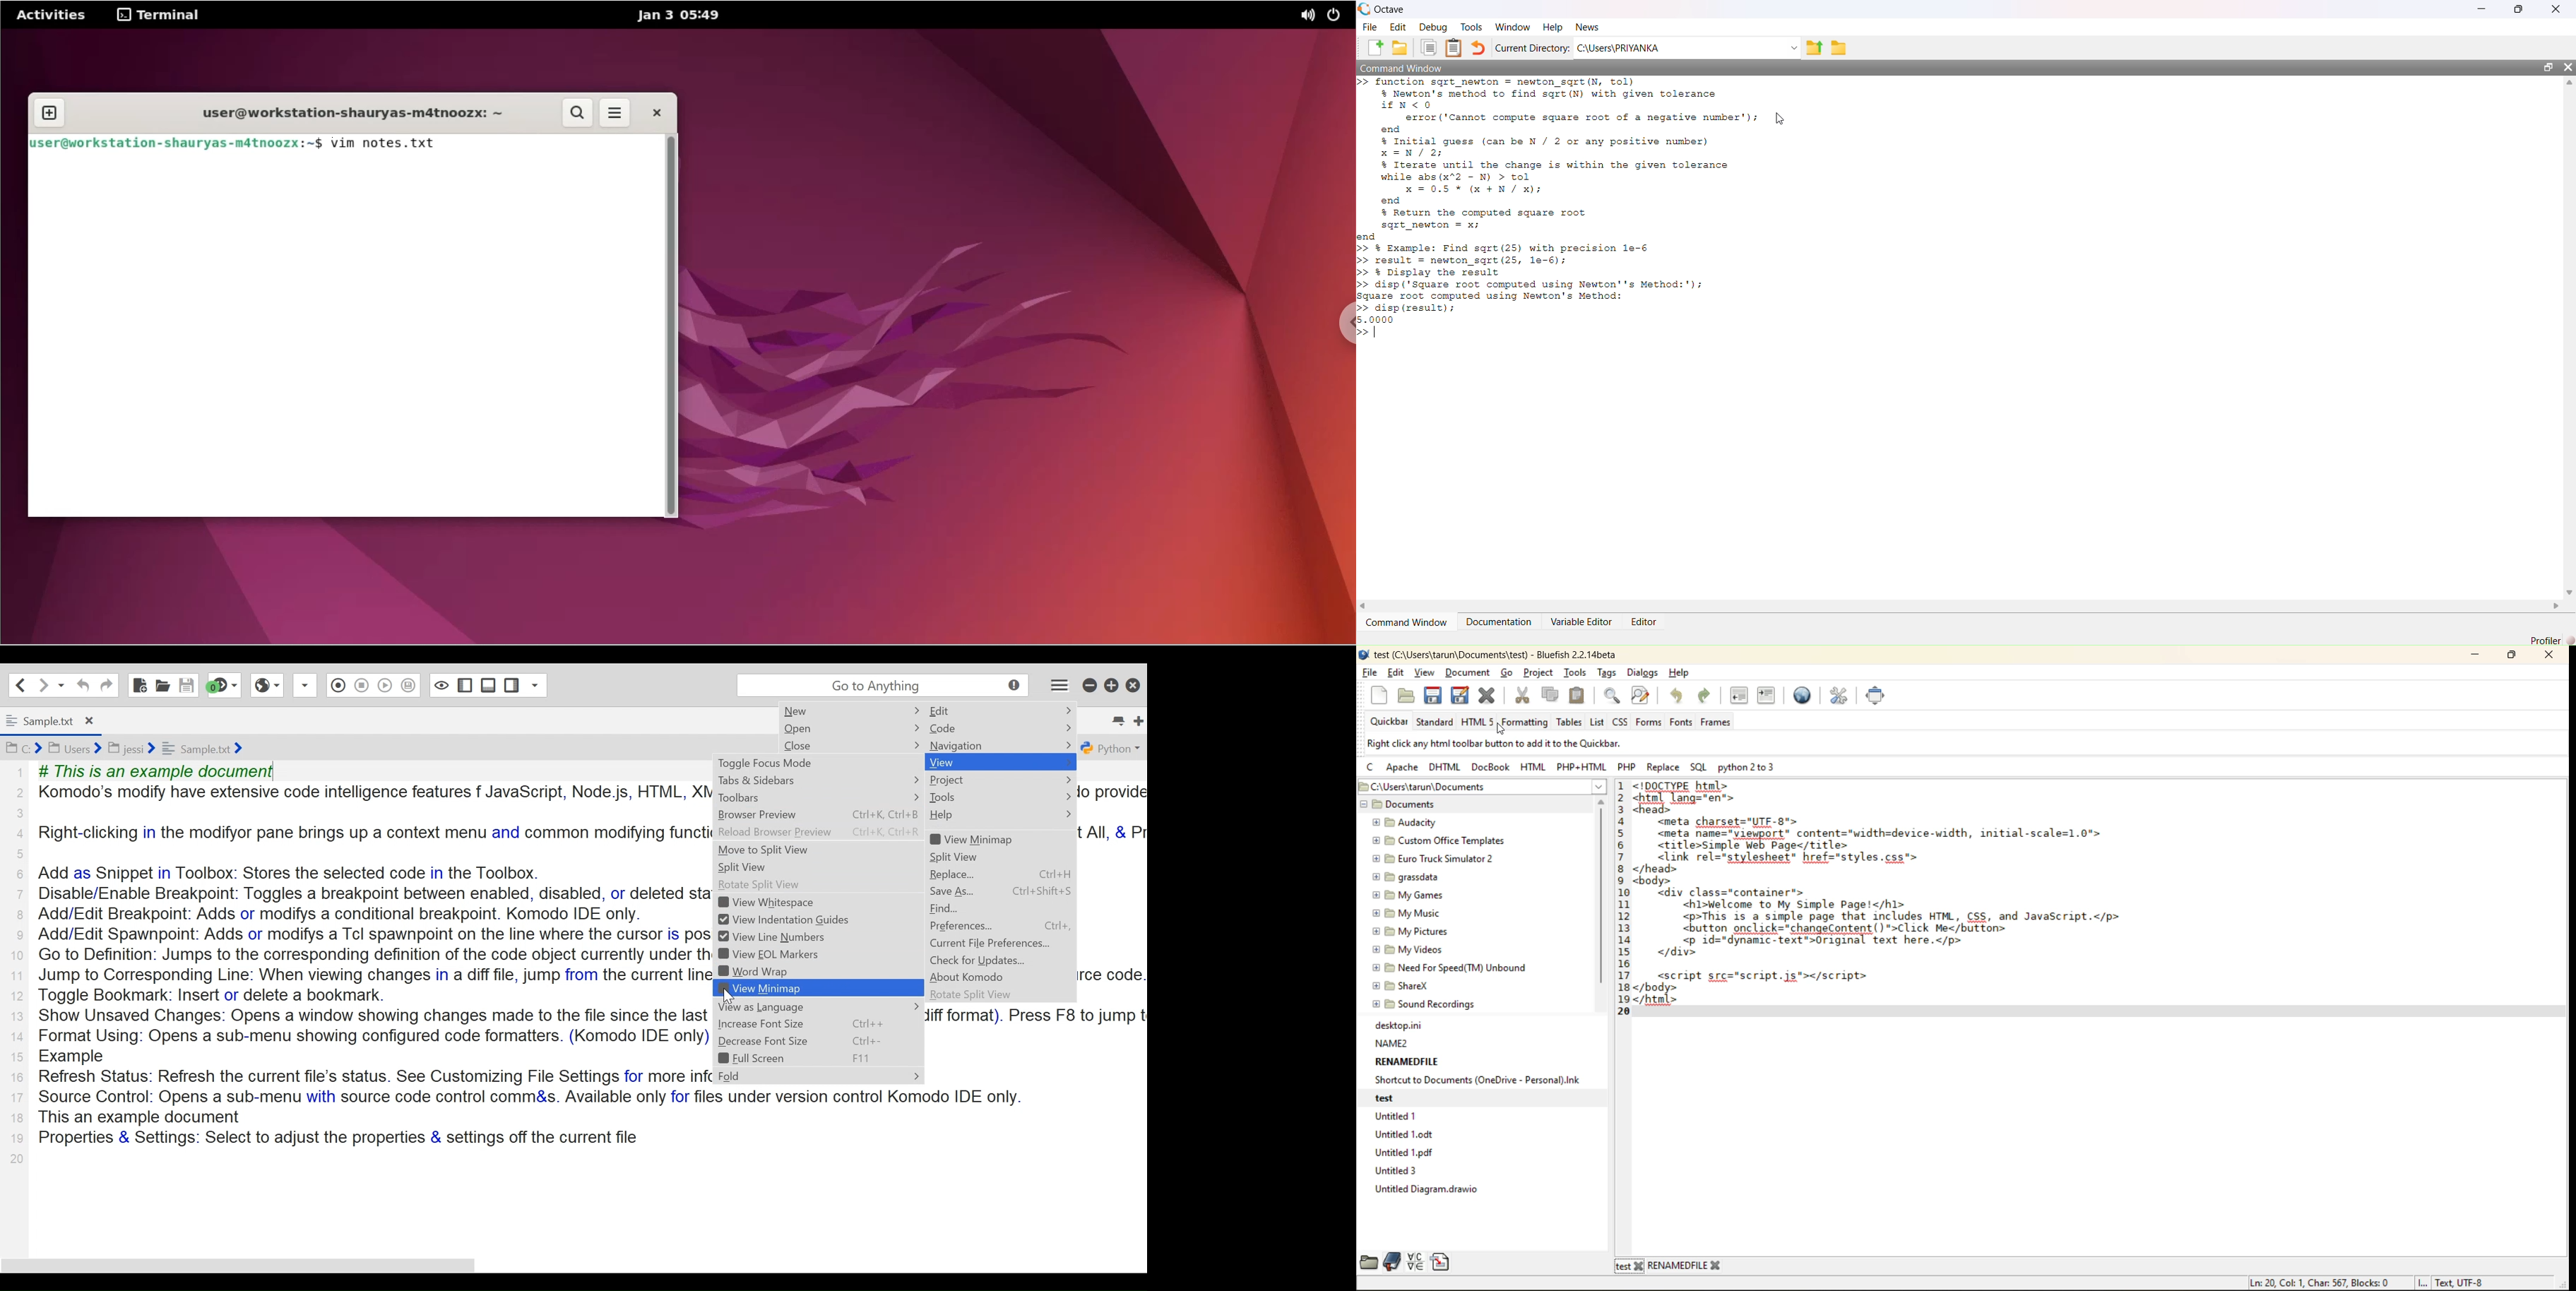 Image resolution: width=2576 pixels, height=1316 pixels. What do you see at coordinates (1369, 1261) in the screenshot?
I see `file browser` at bounding box center [1369, 1261].